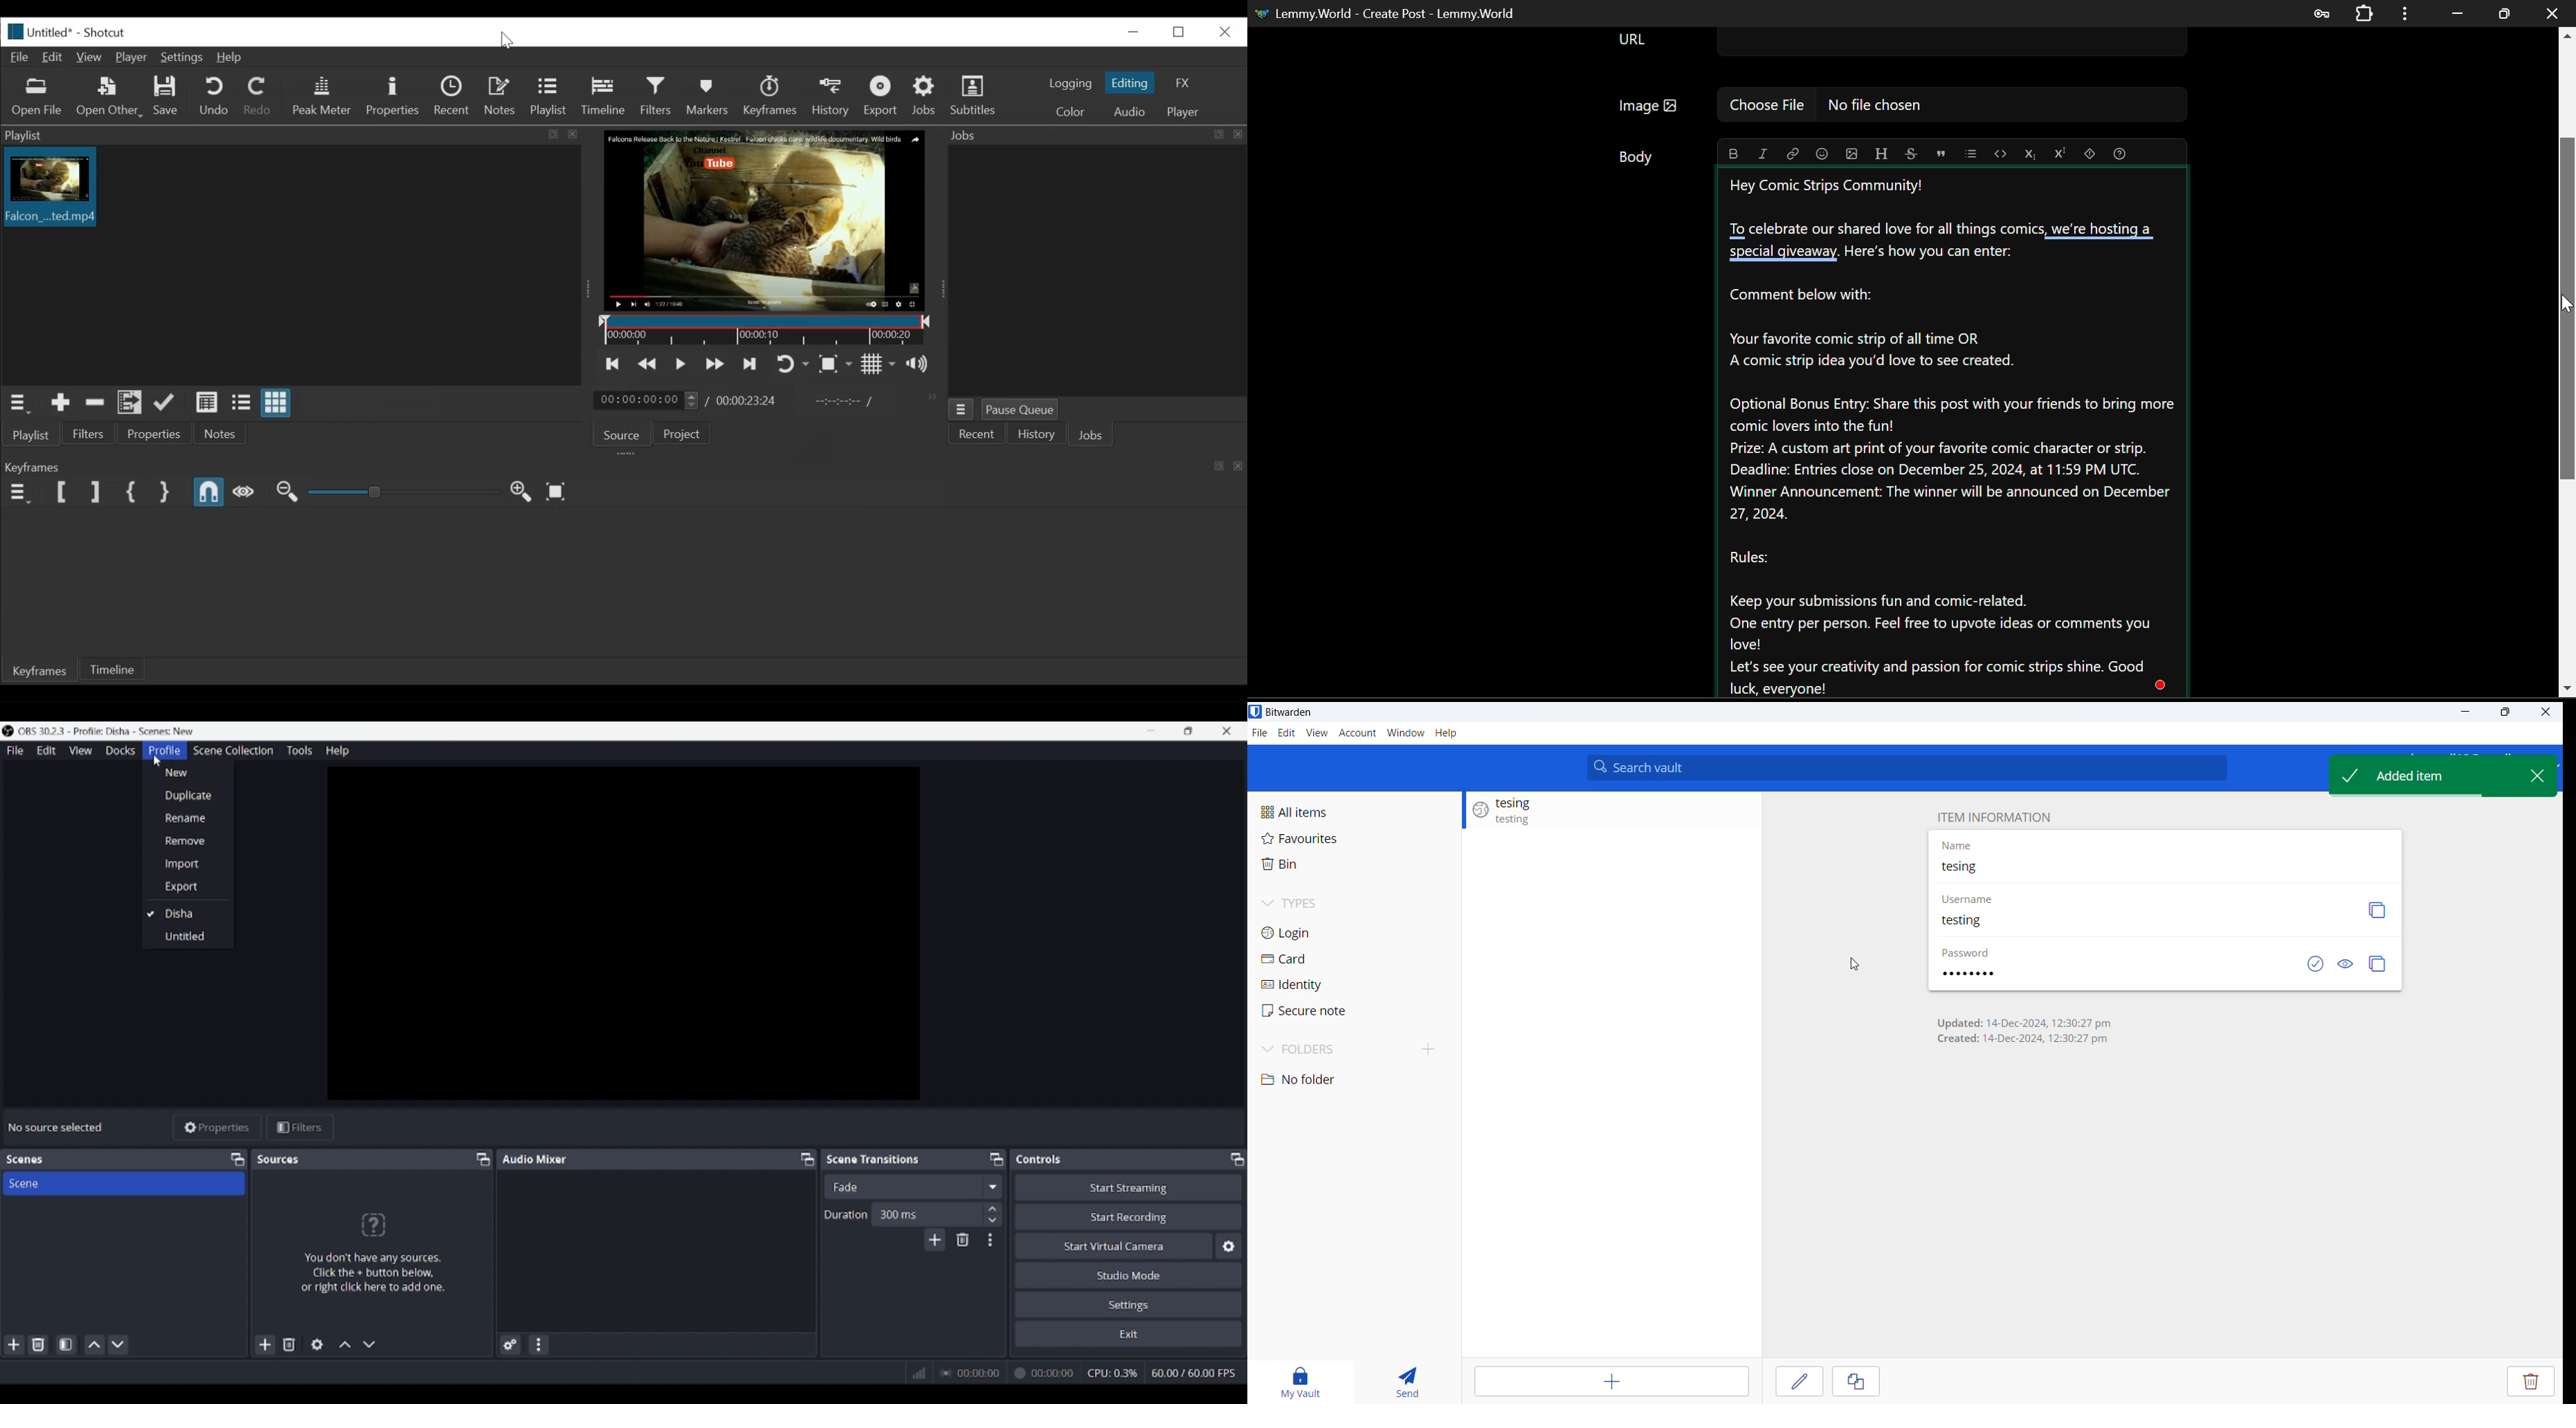 This screenshot has width=2576, height=1428. Describe the element at coordinates (903, 1186) in the screenshot. I see `Current fade` at that location.